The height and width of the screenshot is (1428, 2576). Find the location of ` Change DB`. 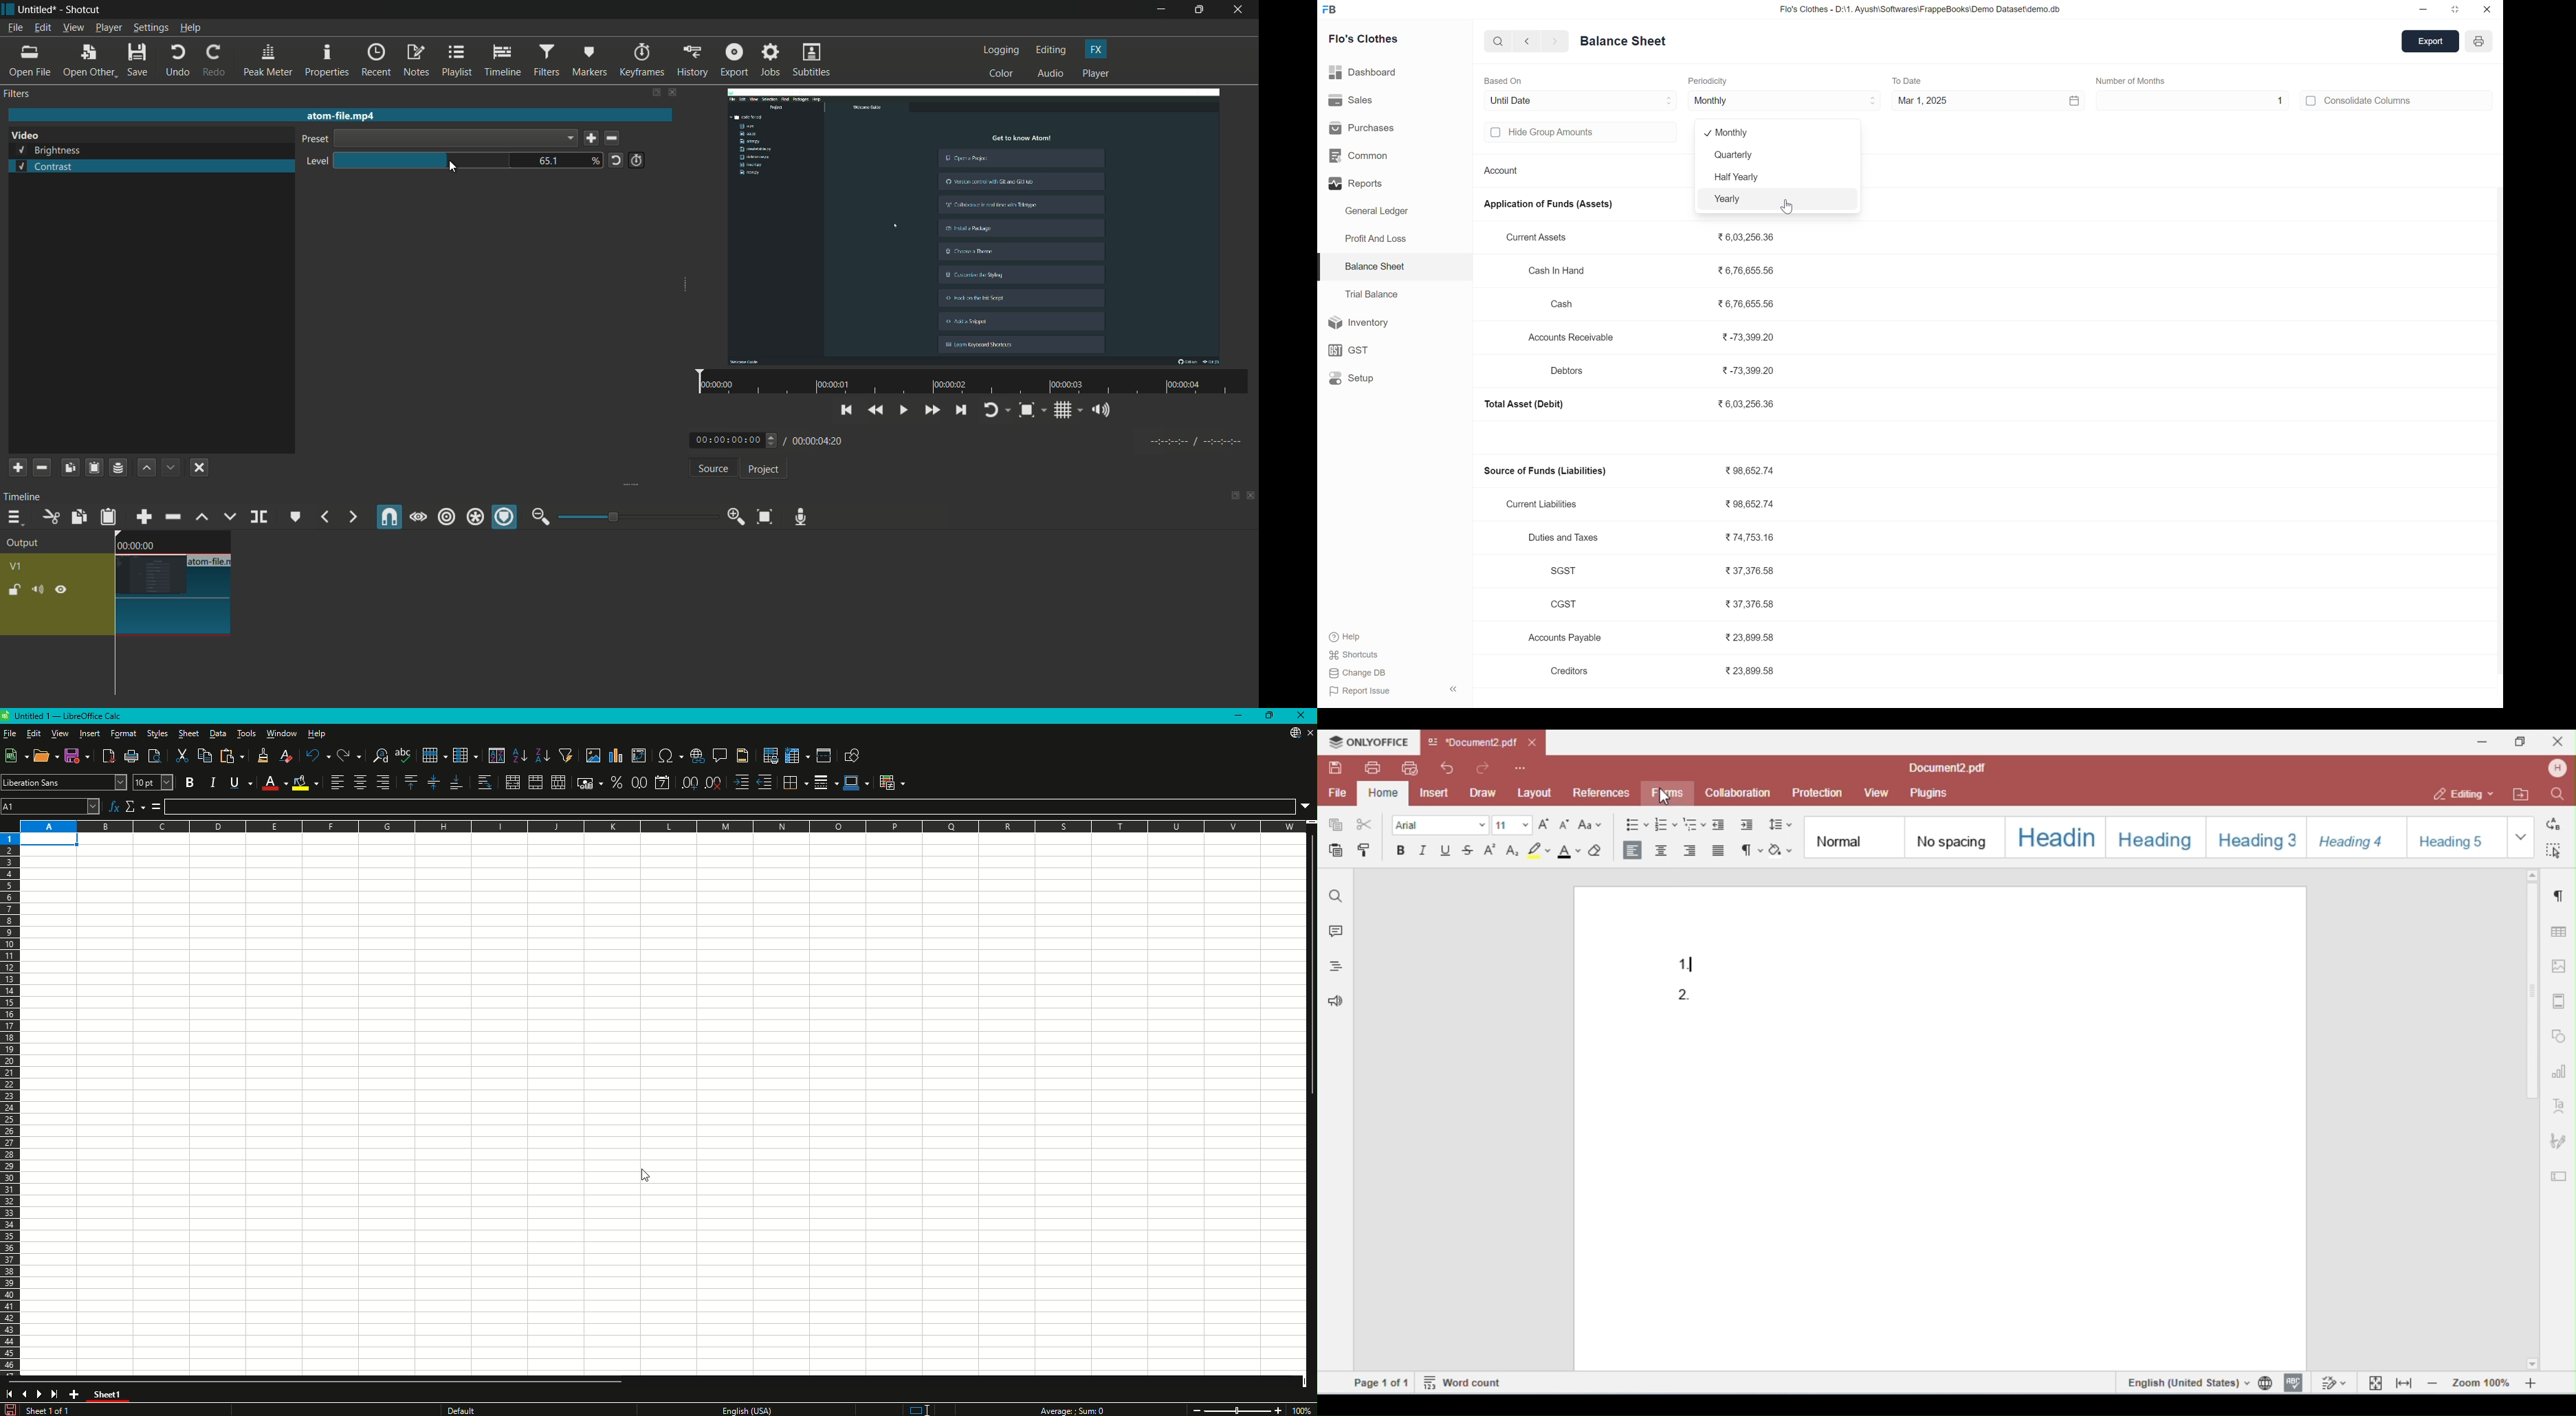

 Change DB is located at coordinates (1356, 675).